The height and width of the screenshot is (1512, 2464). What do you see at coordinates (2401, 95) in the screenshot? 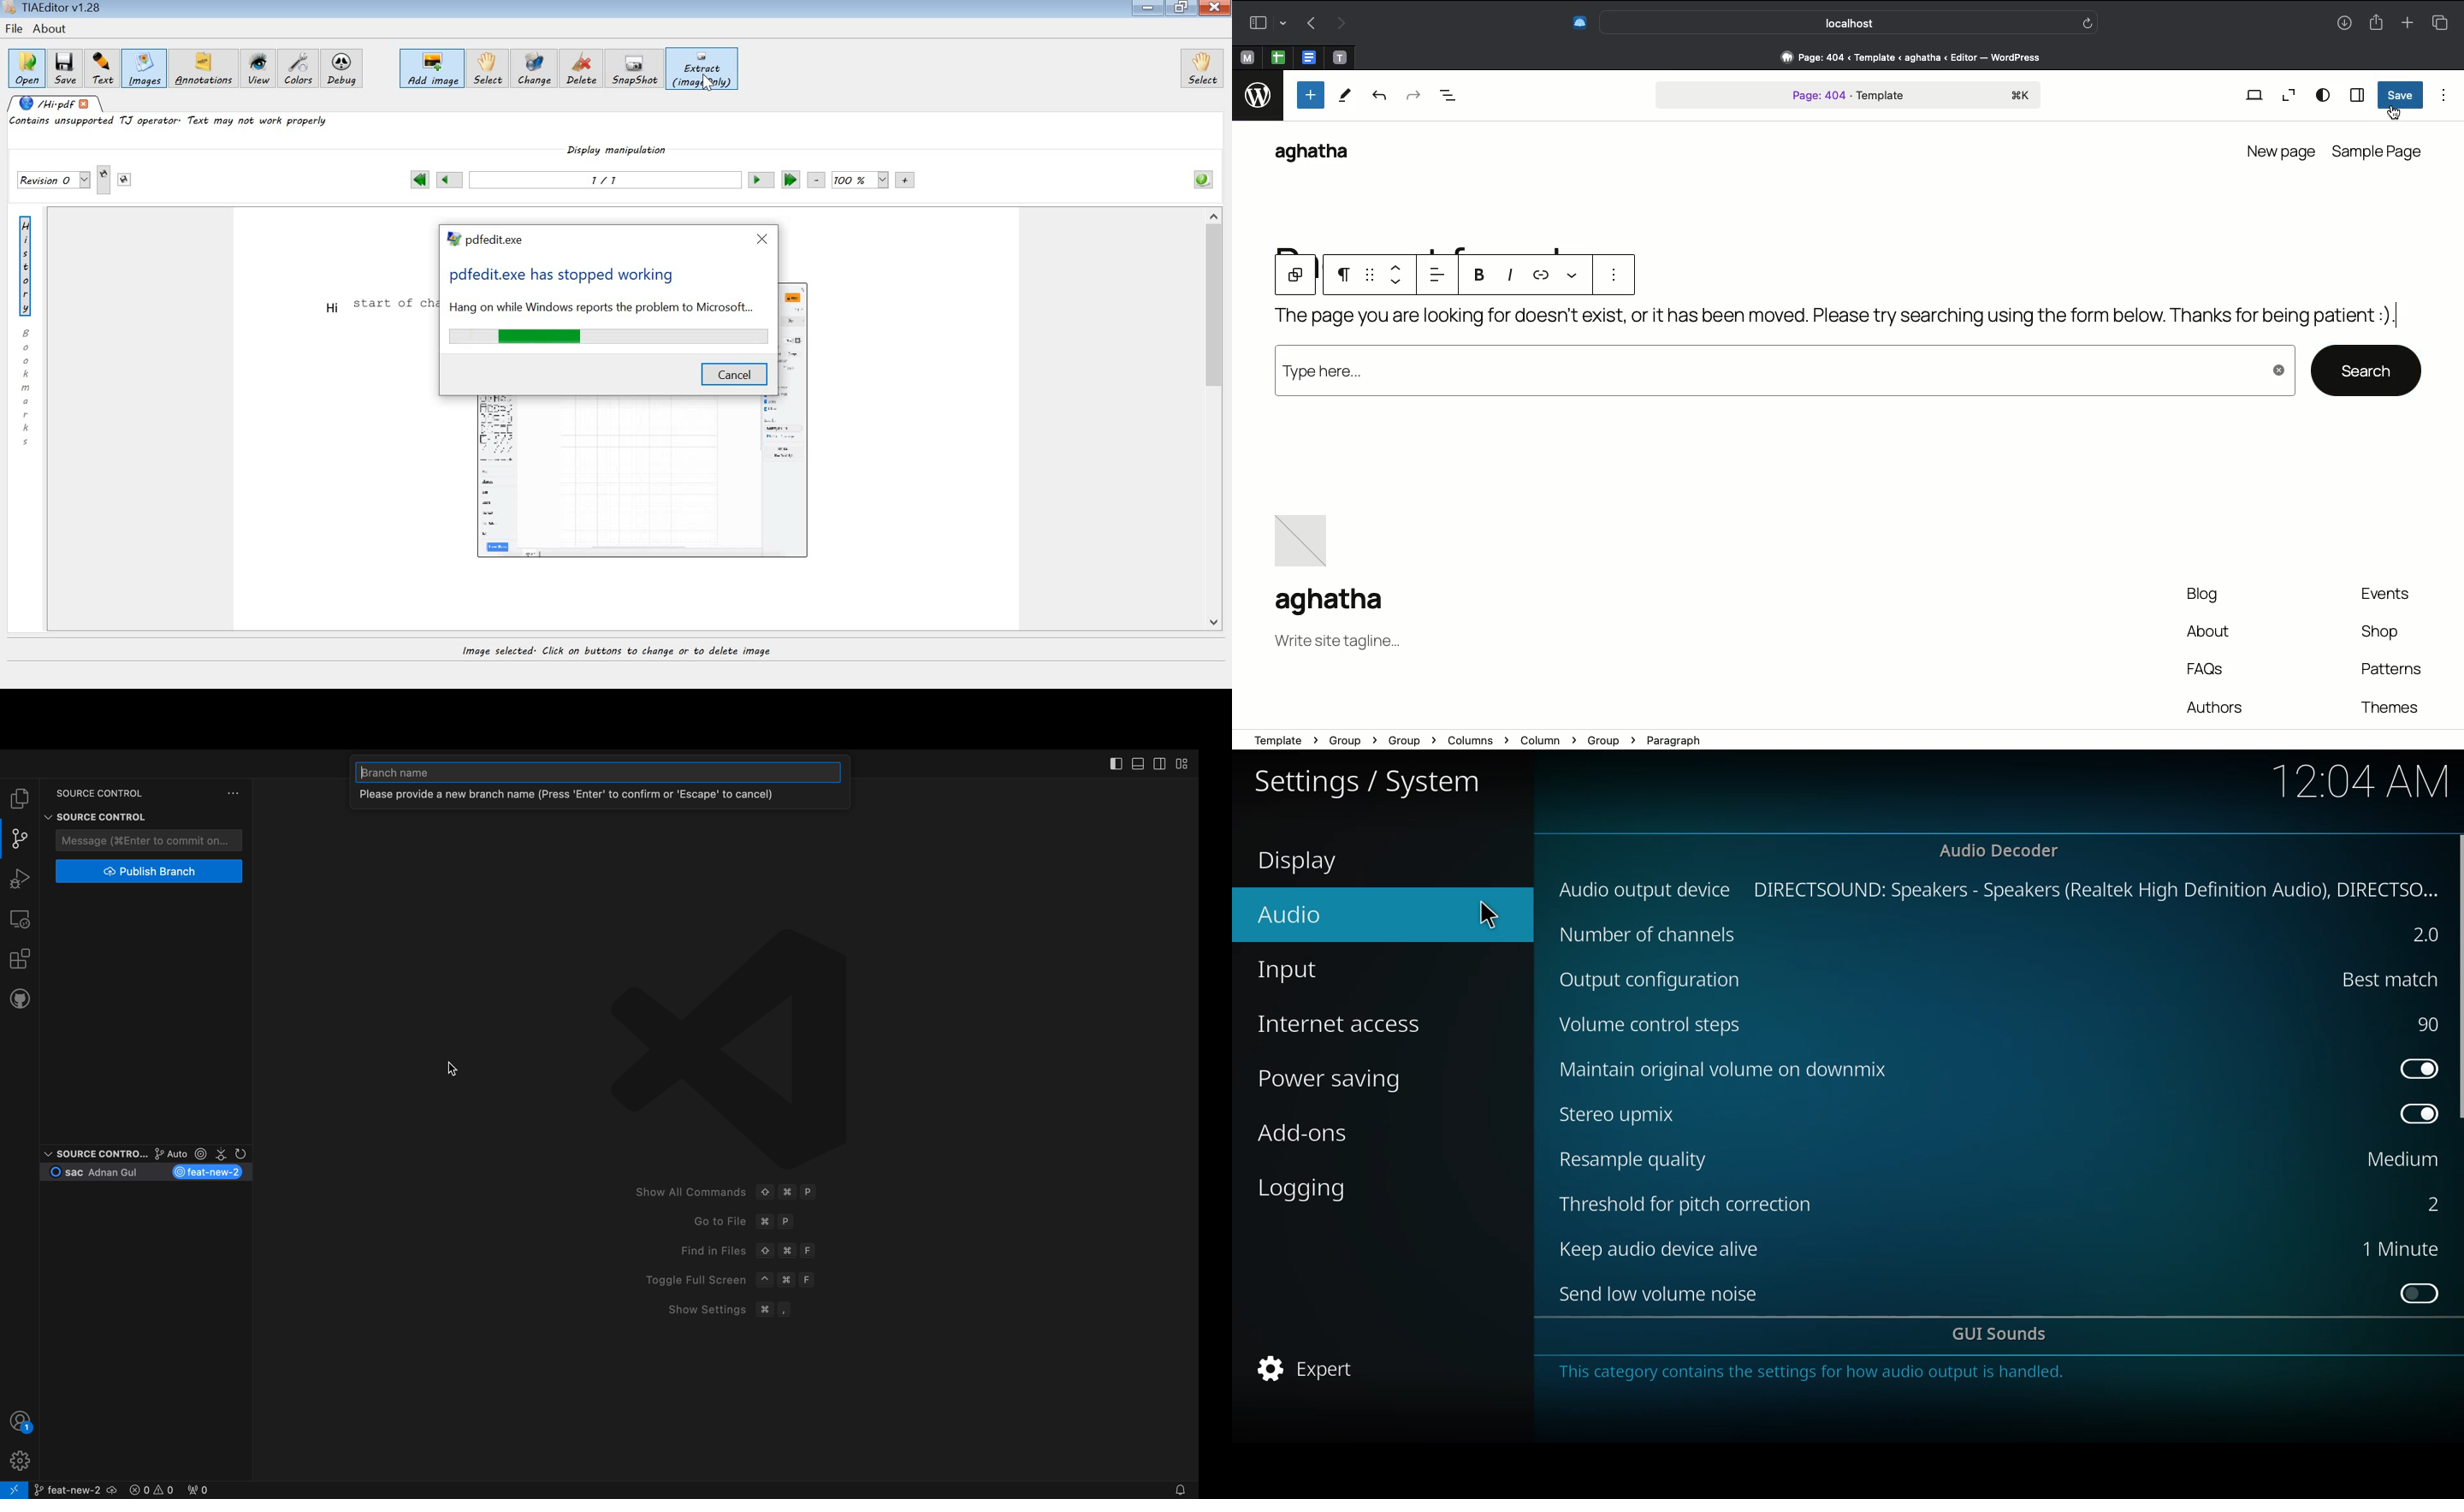
I see `Save` at bounding box center [2401, 95].